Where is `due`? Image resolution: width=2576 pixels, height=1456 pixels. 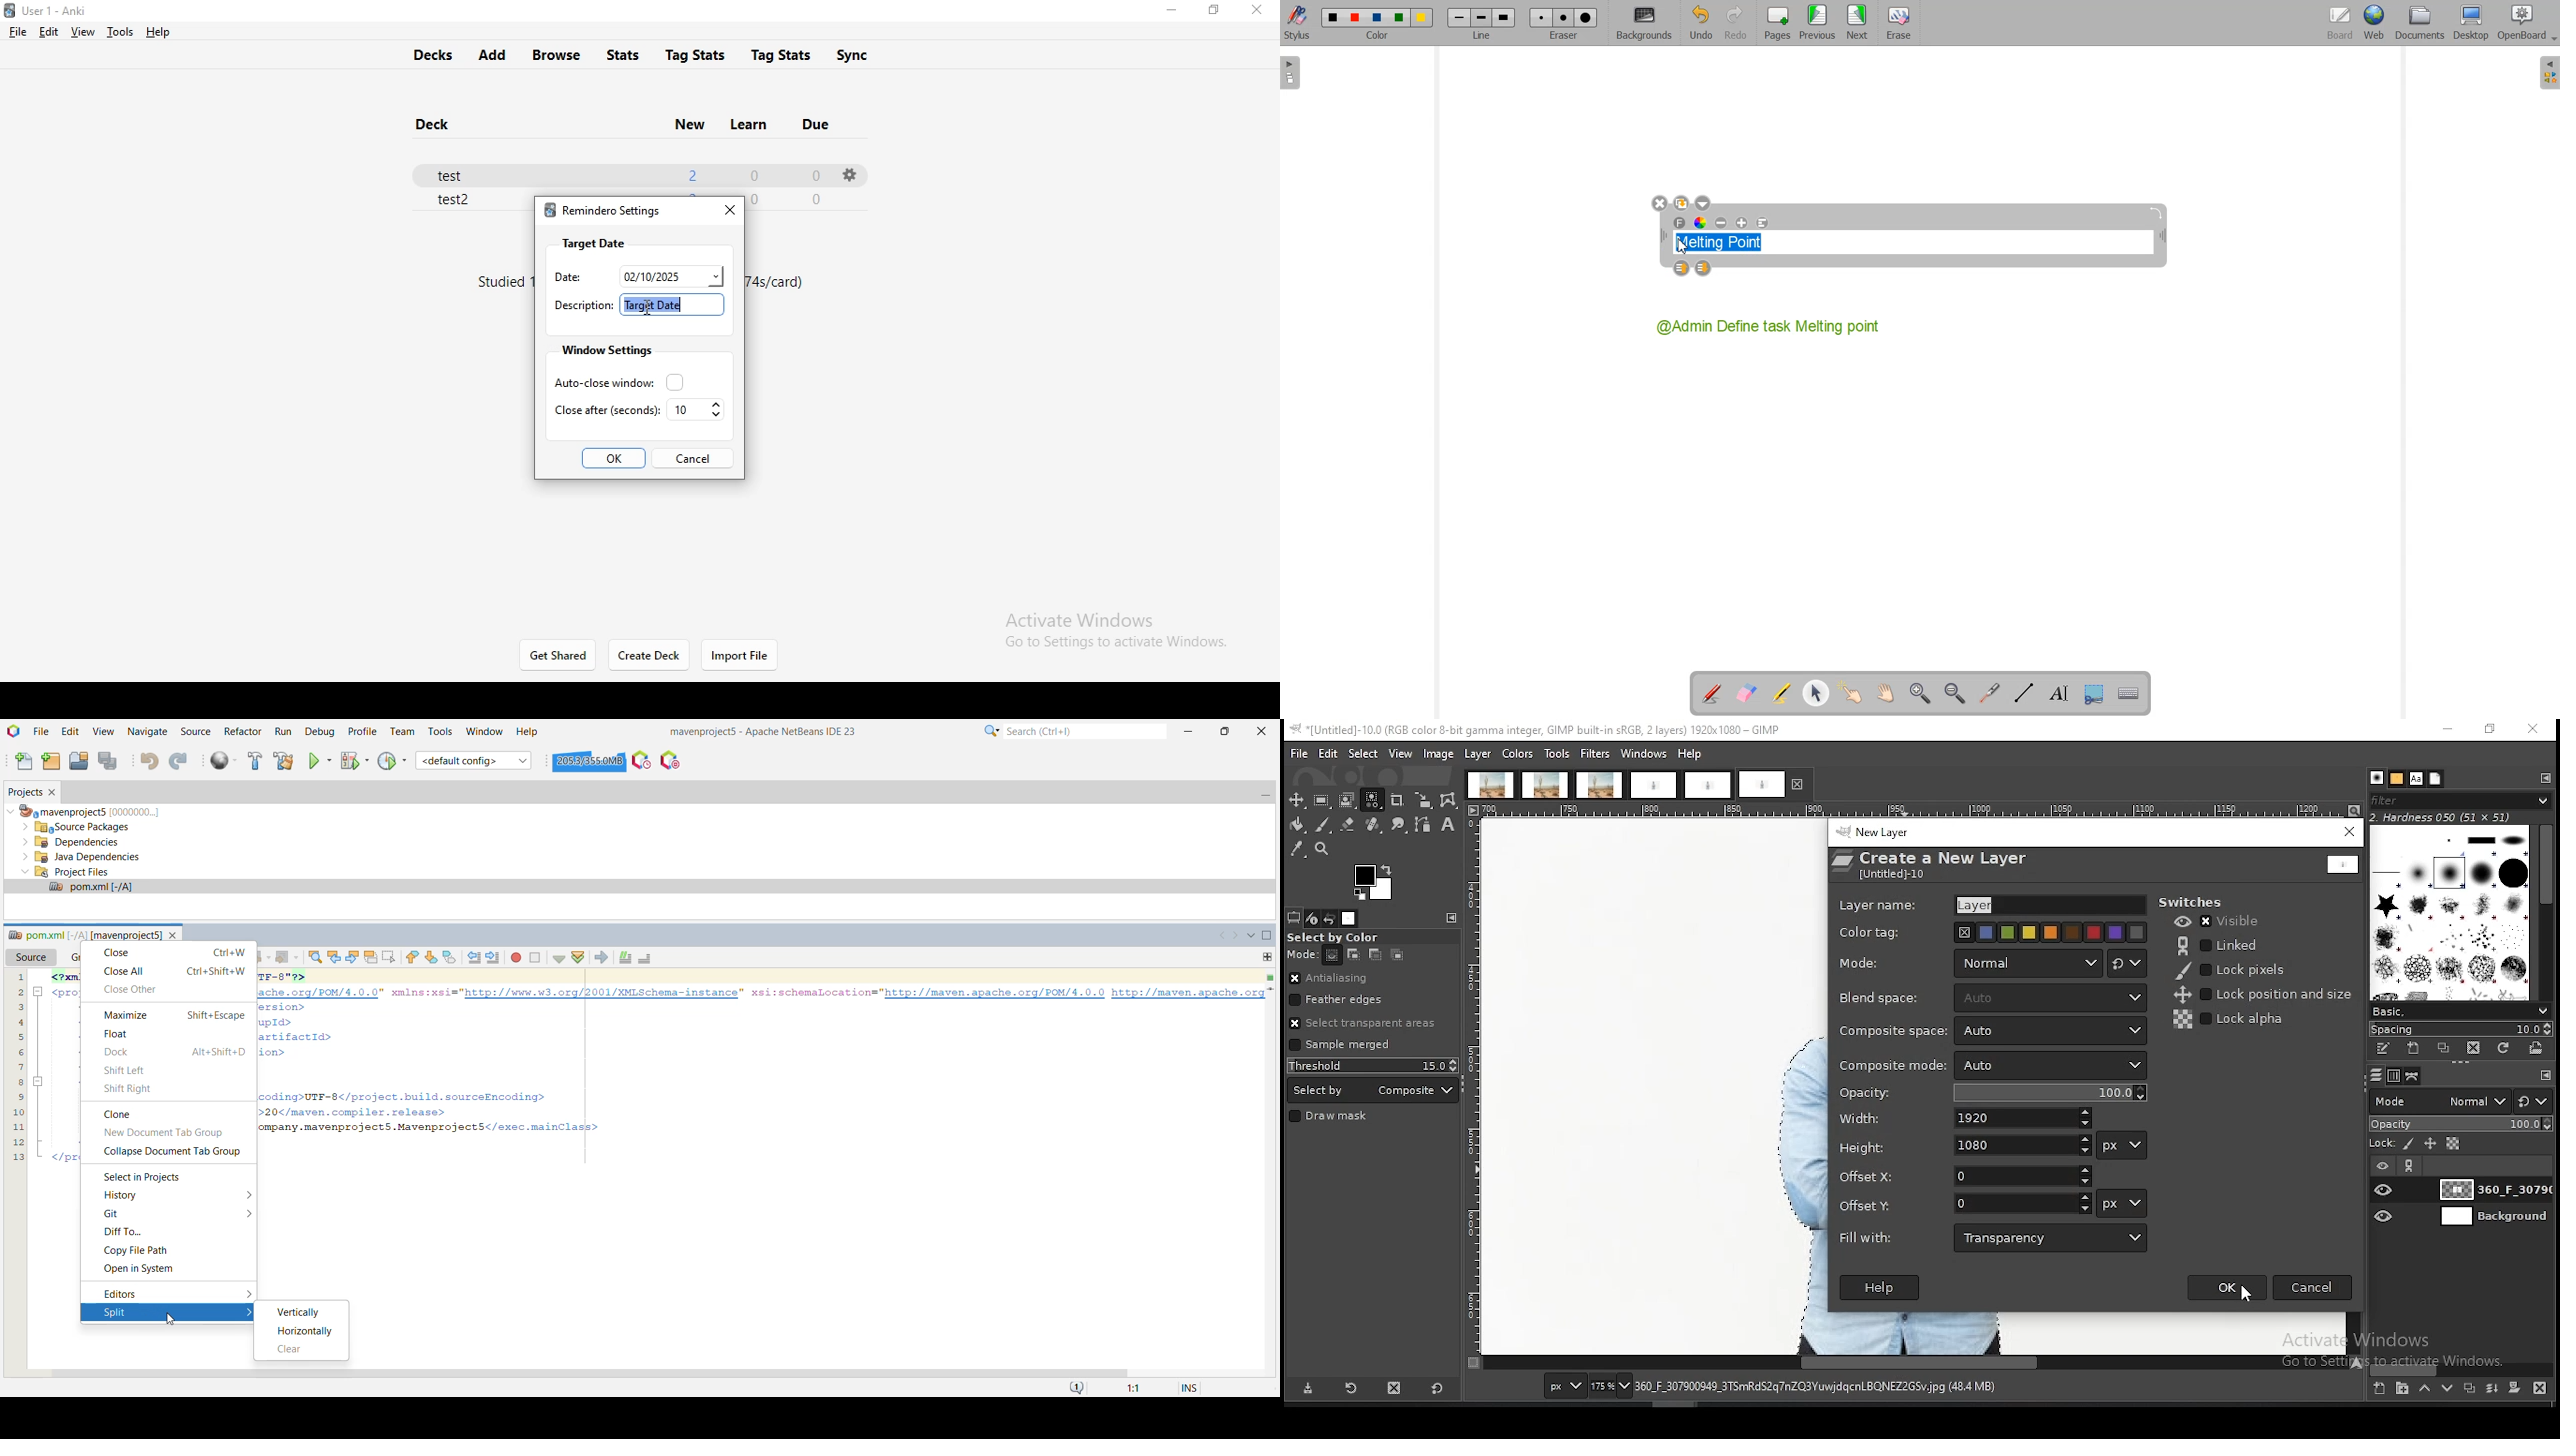 due is located at coordinates (819, 122).